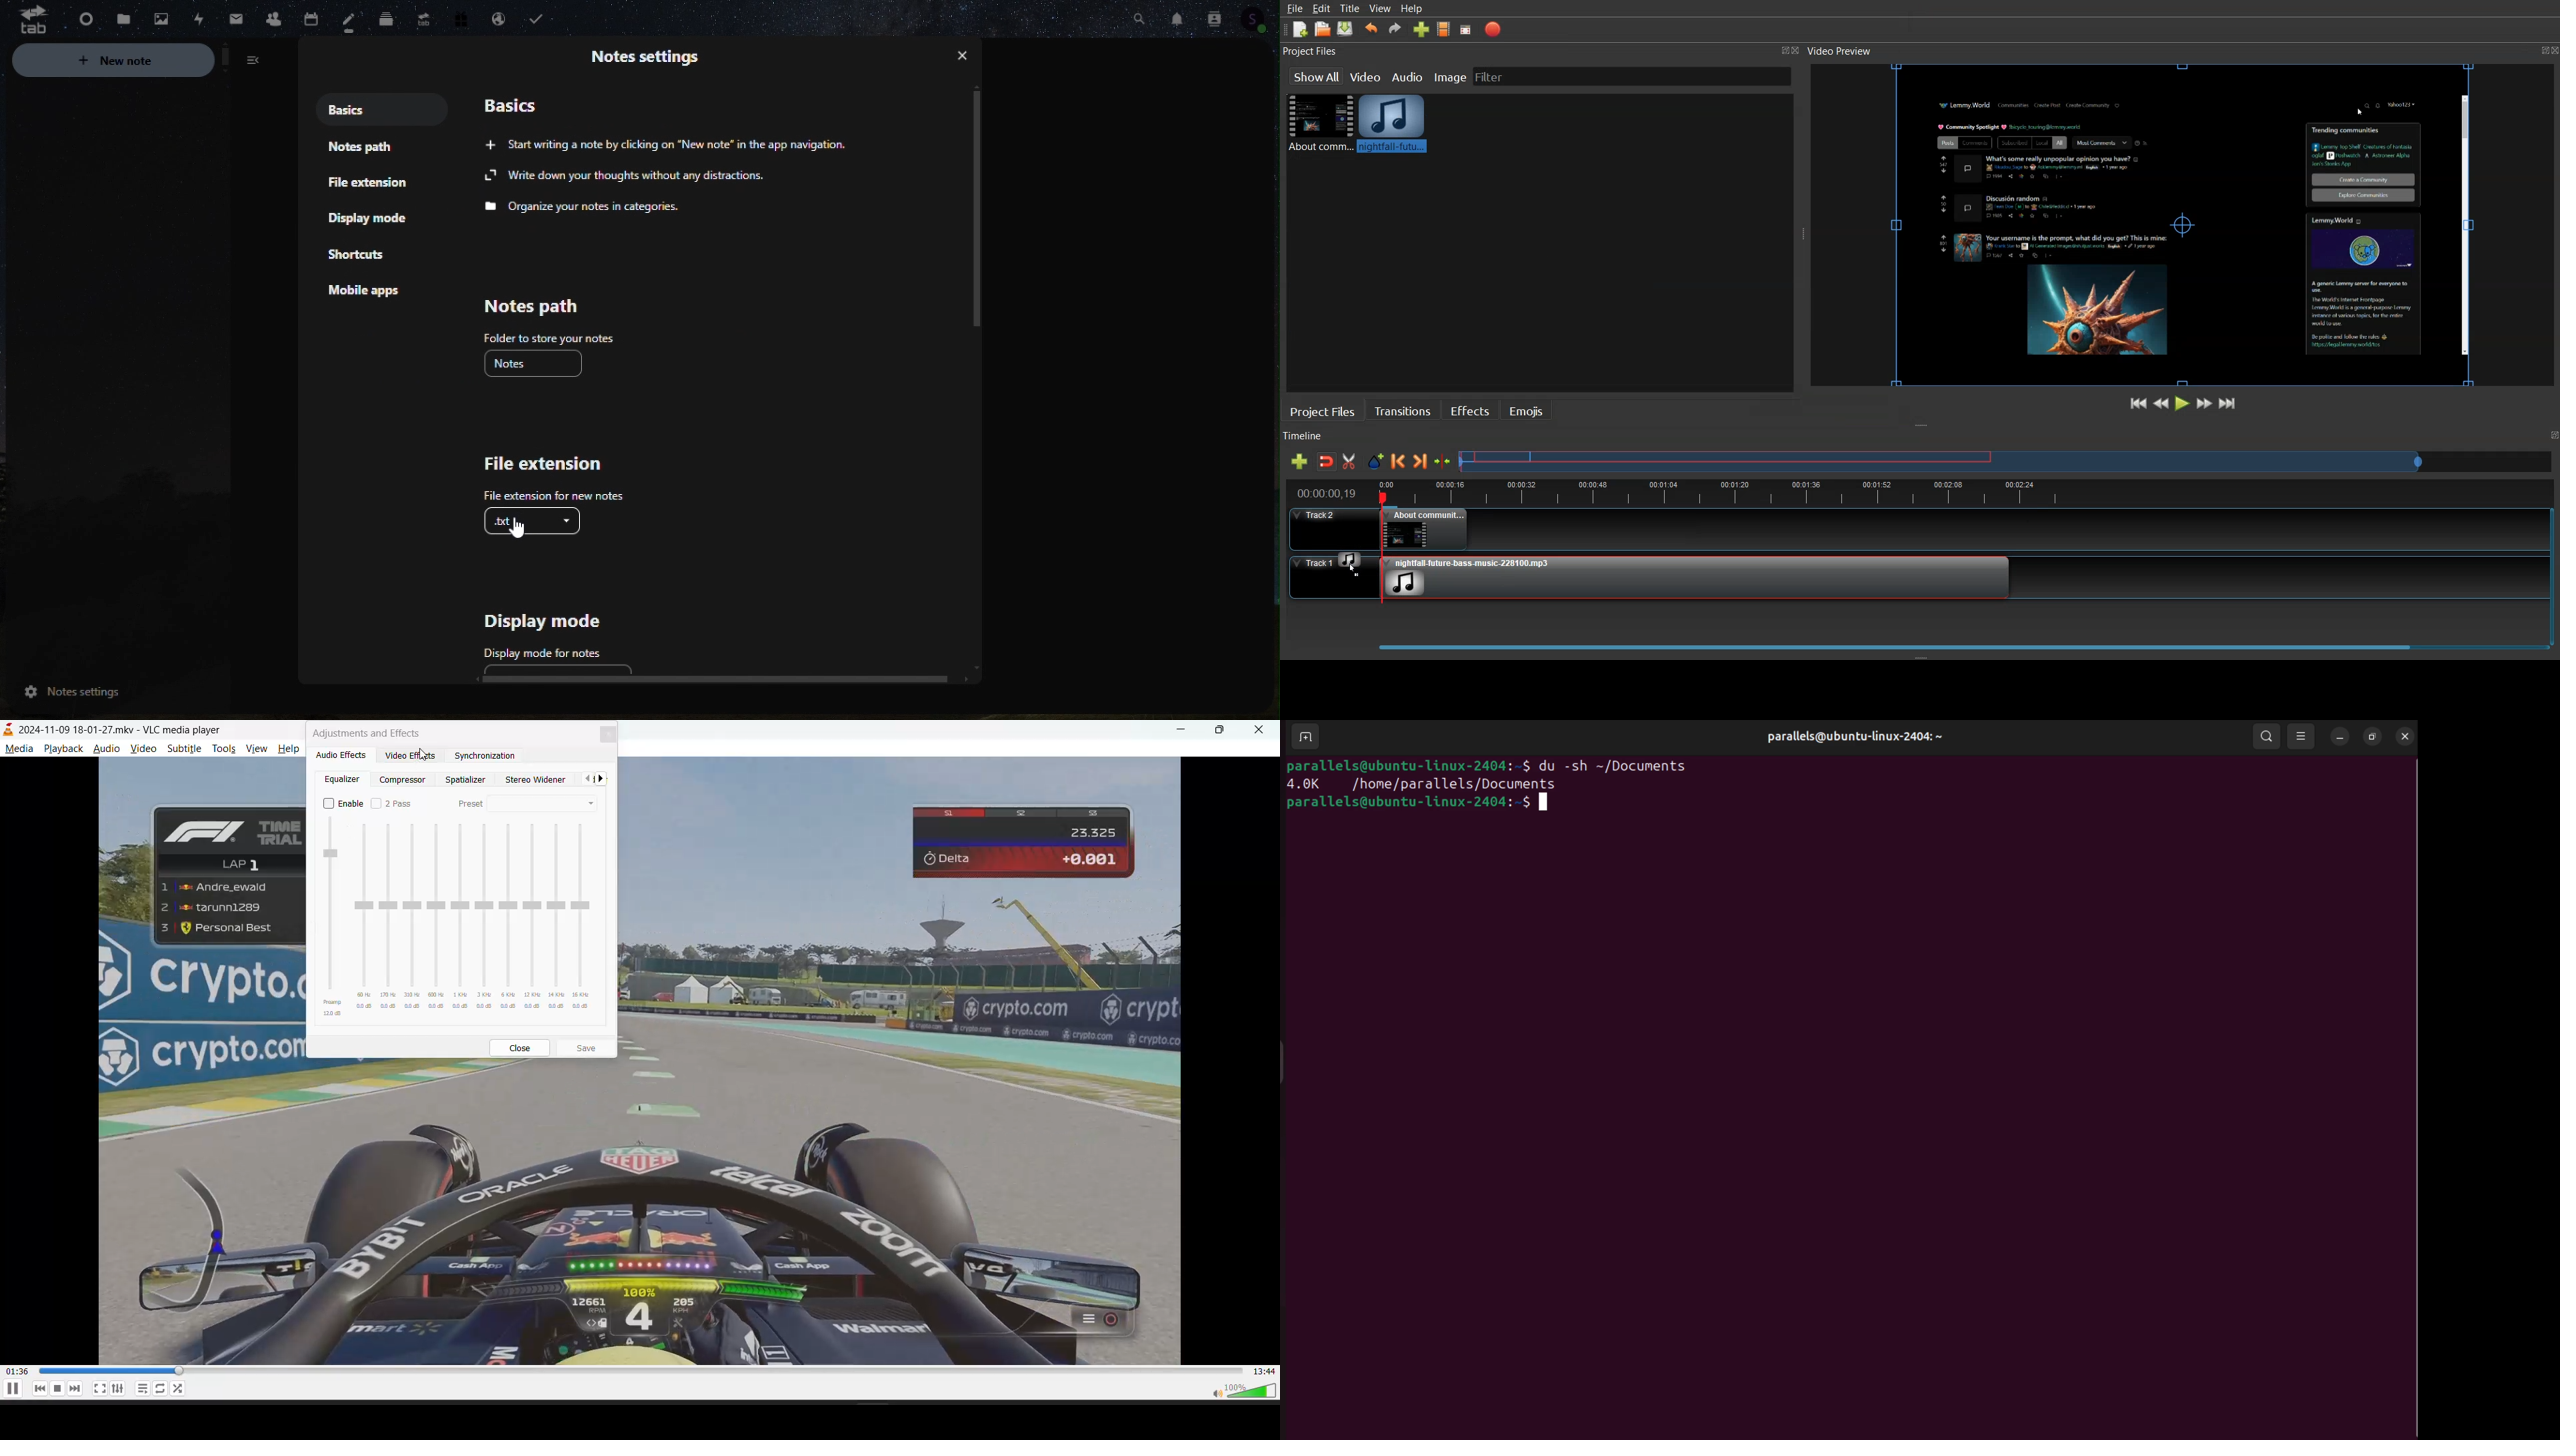 The width and height of the screenshot is (2576, 1456). What do you see at coordinates (533, 520) in the screenshot?
I see `txt` at bounding box center [533, 520].